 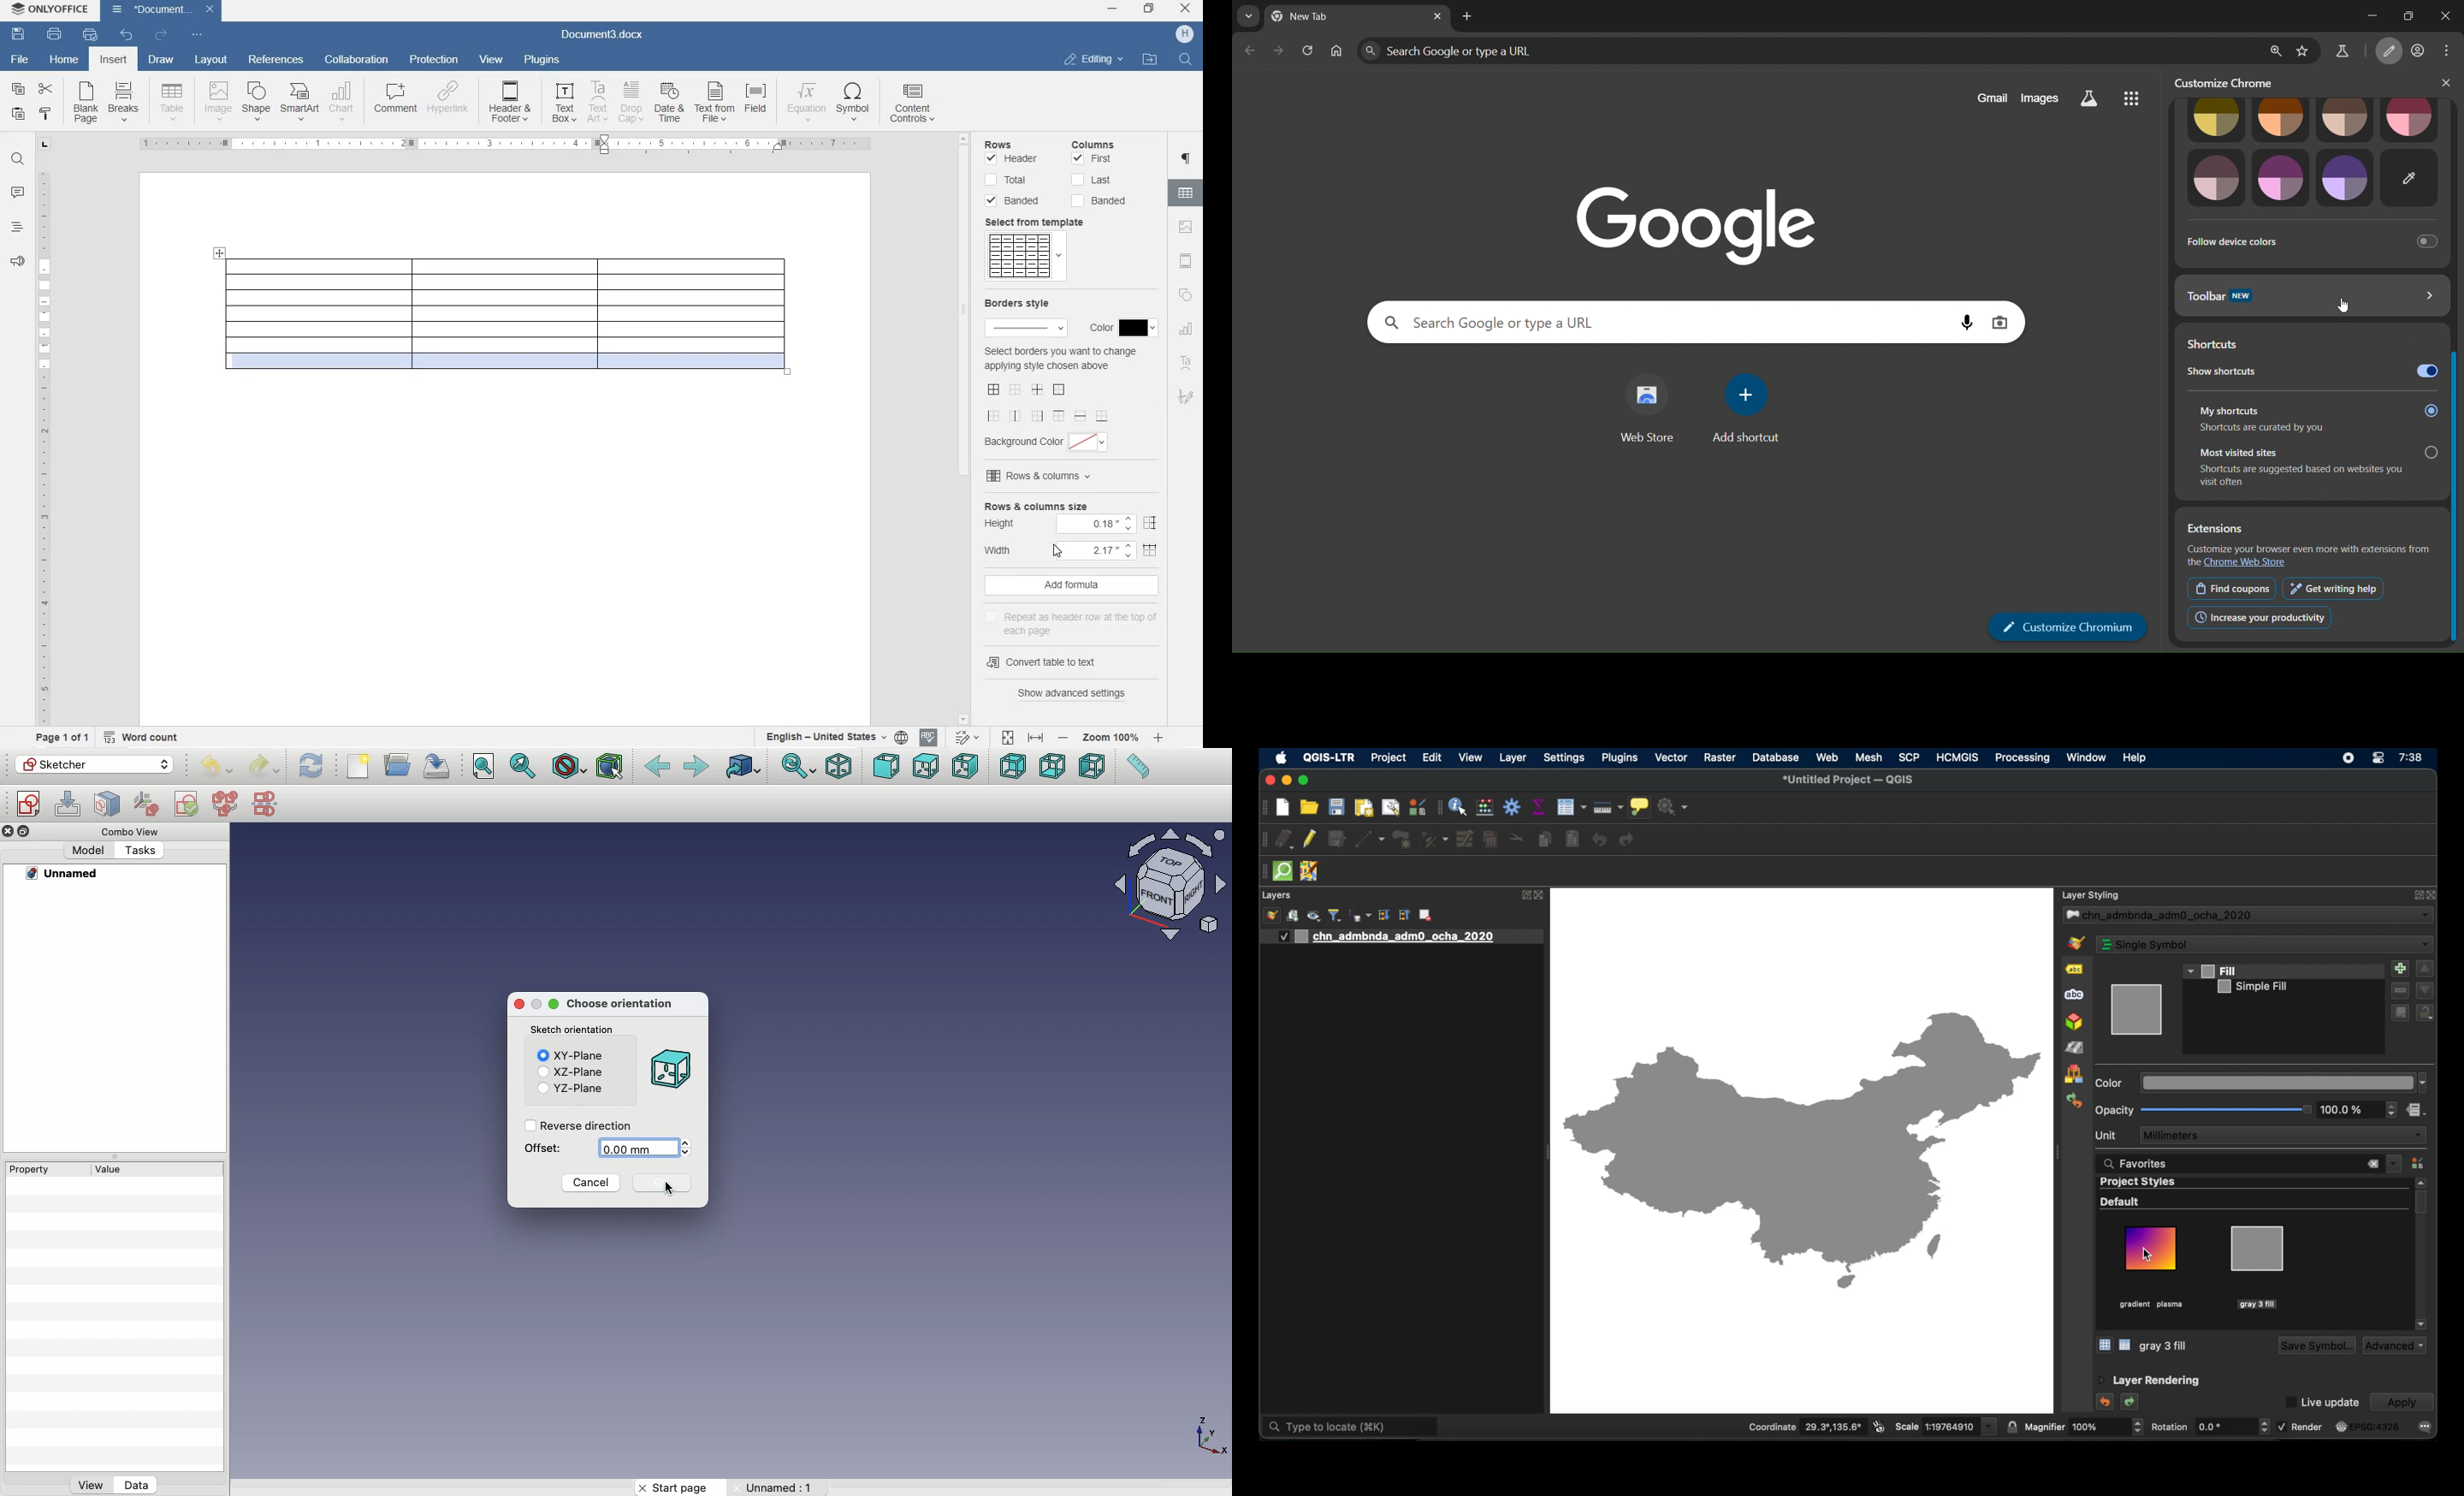 I want to click on Cancel, so click(x=591, y=1185).